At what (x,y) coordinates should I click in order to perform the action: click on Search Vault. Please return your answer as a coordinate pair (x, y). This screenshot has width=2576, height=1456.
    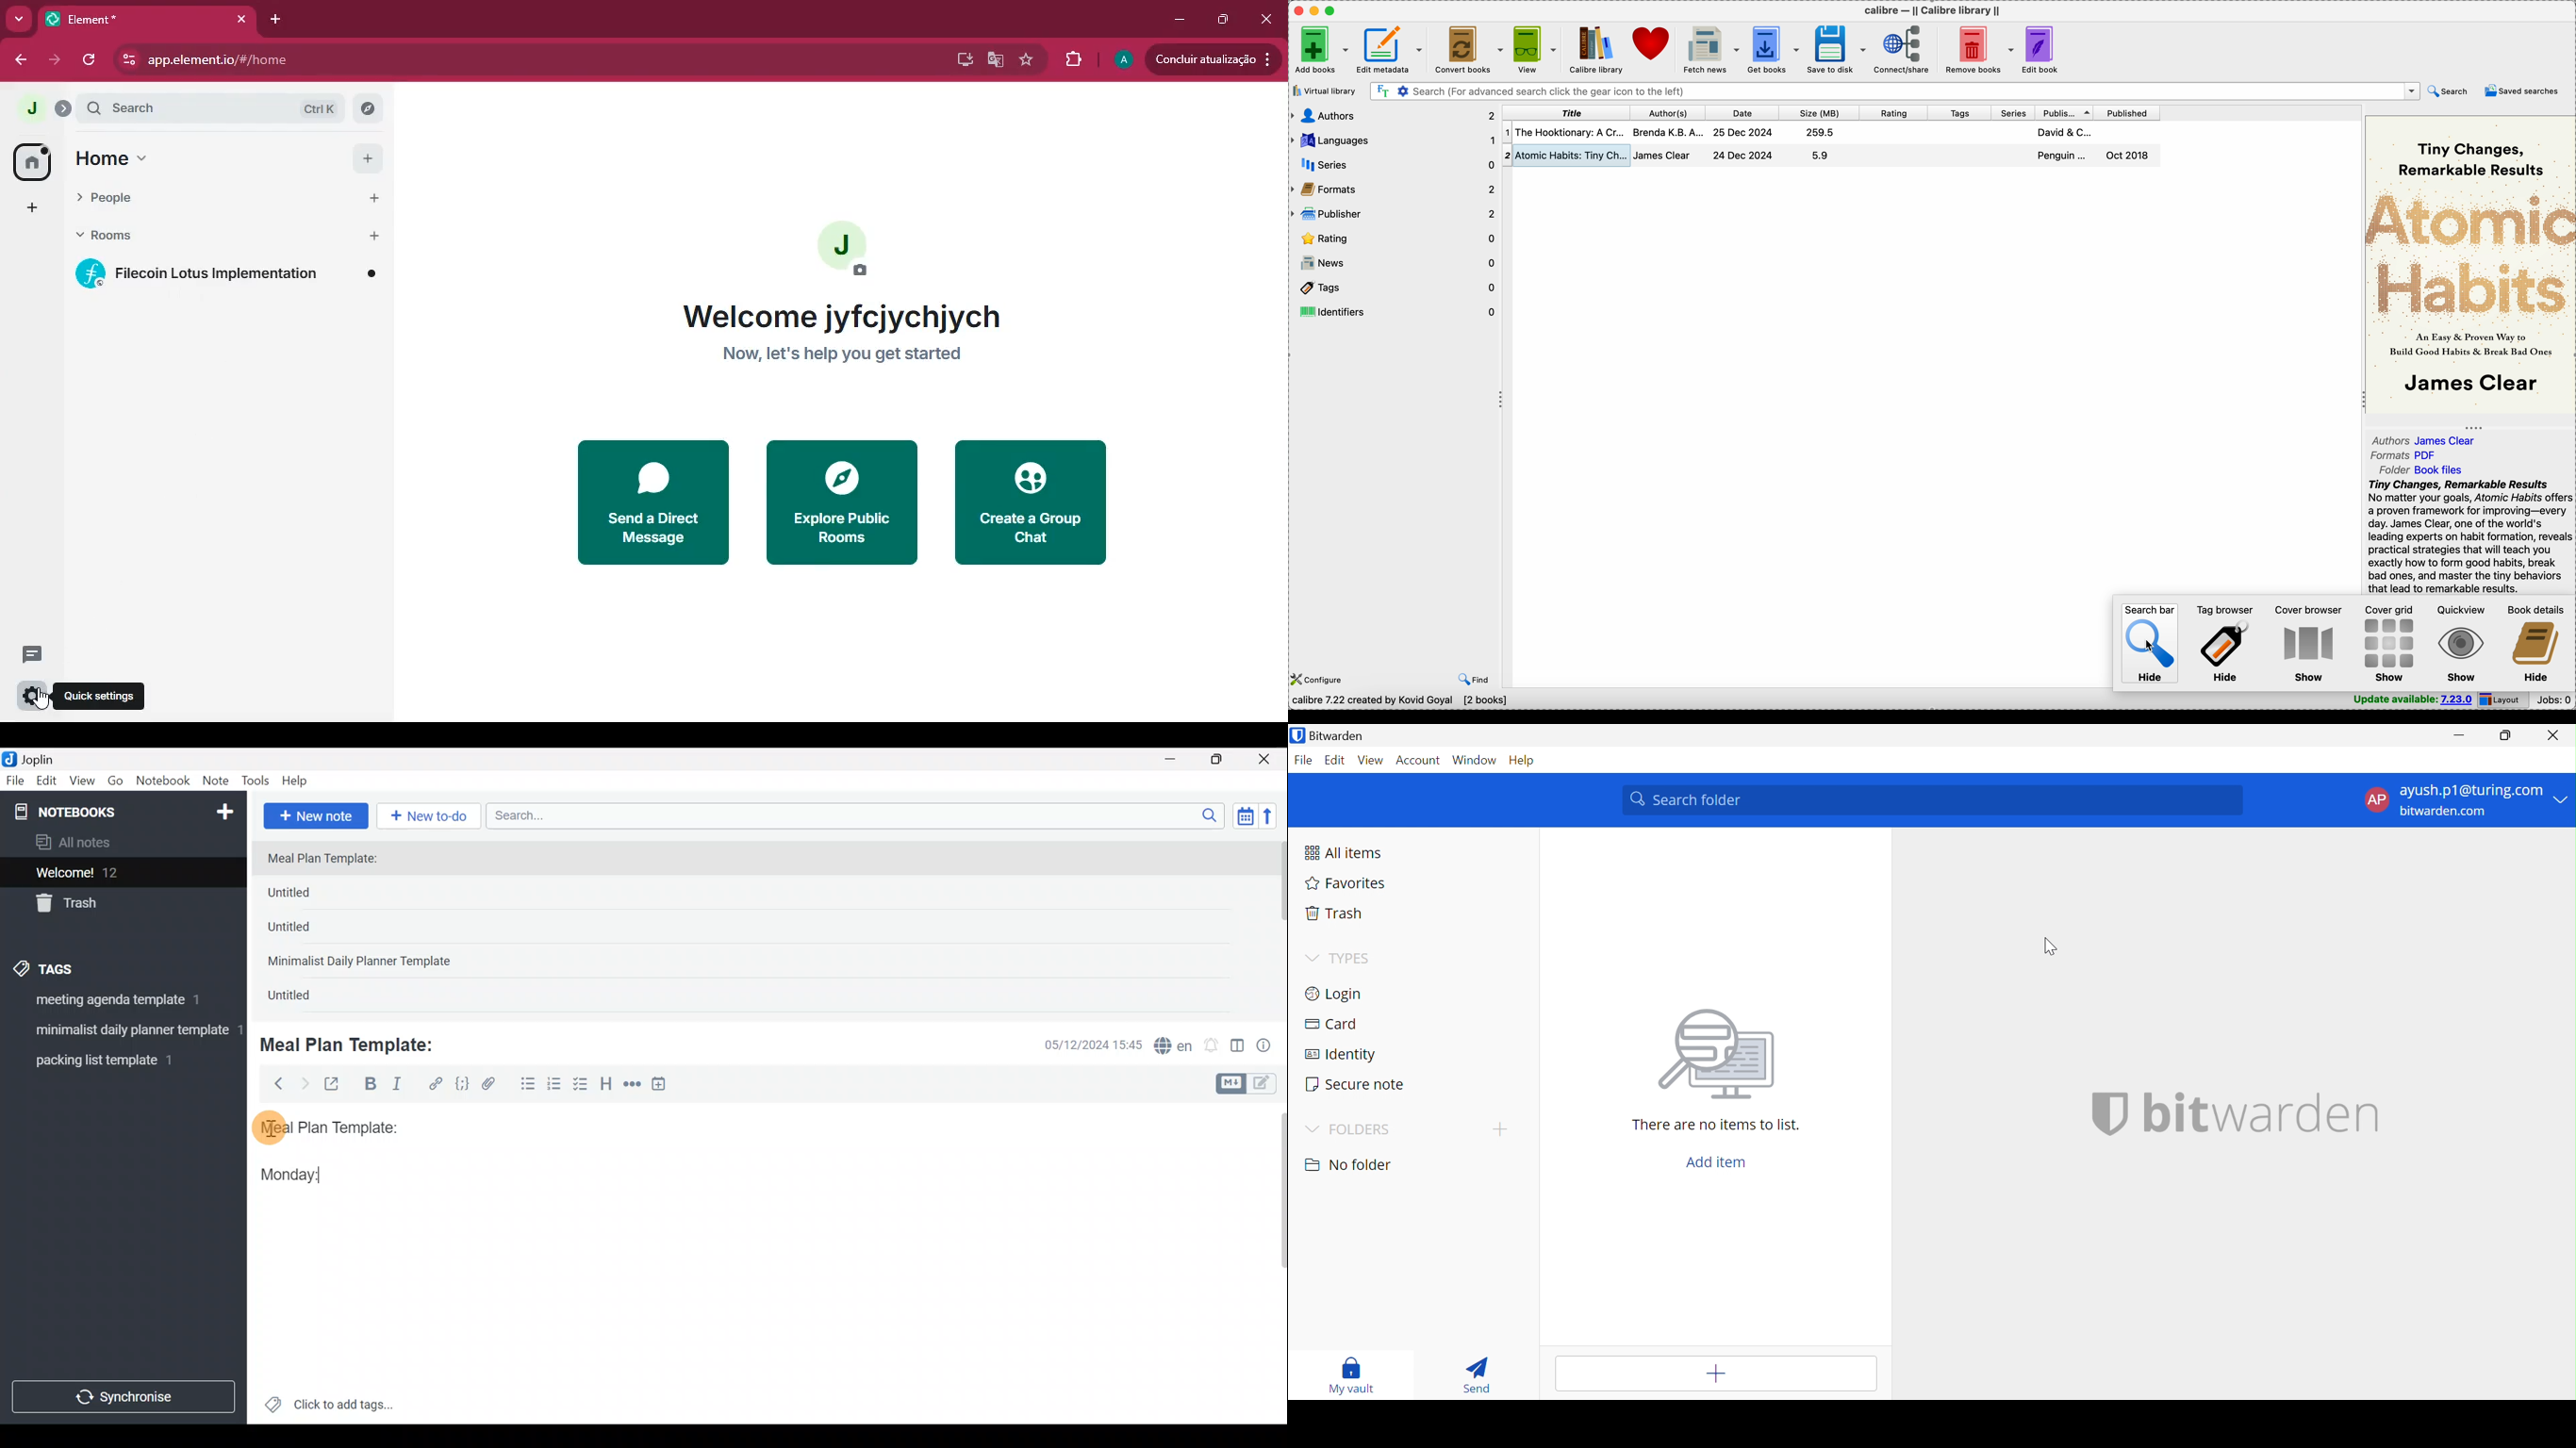
    Looking at the image, I should click on (1933, 801).